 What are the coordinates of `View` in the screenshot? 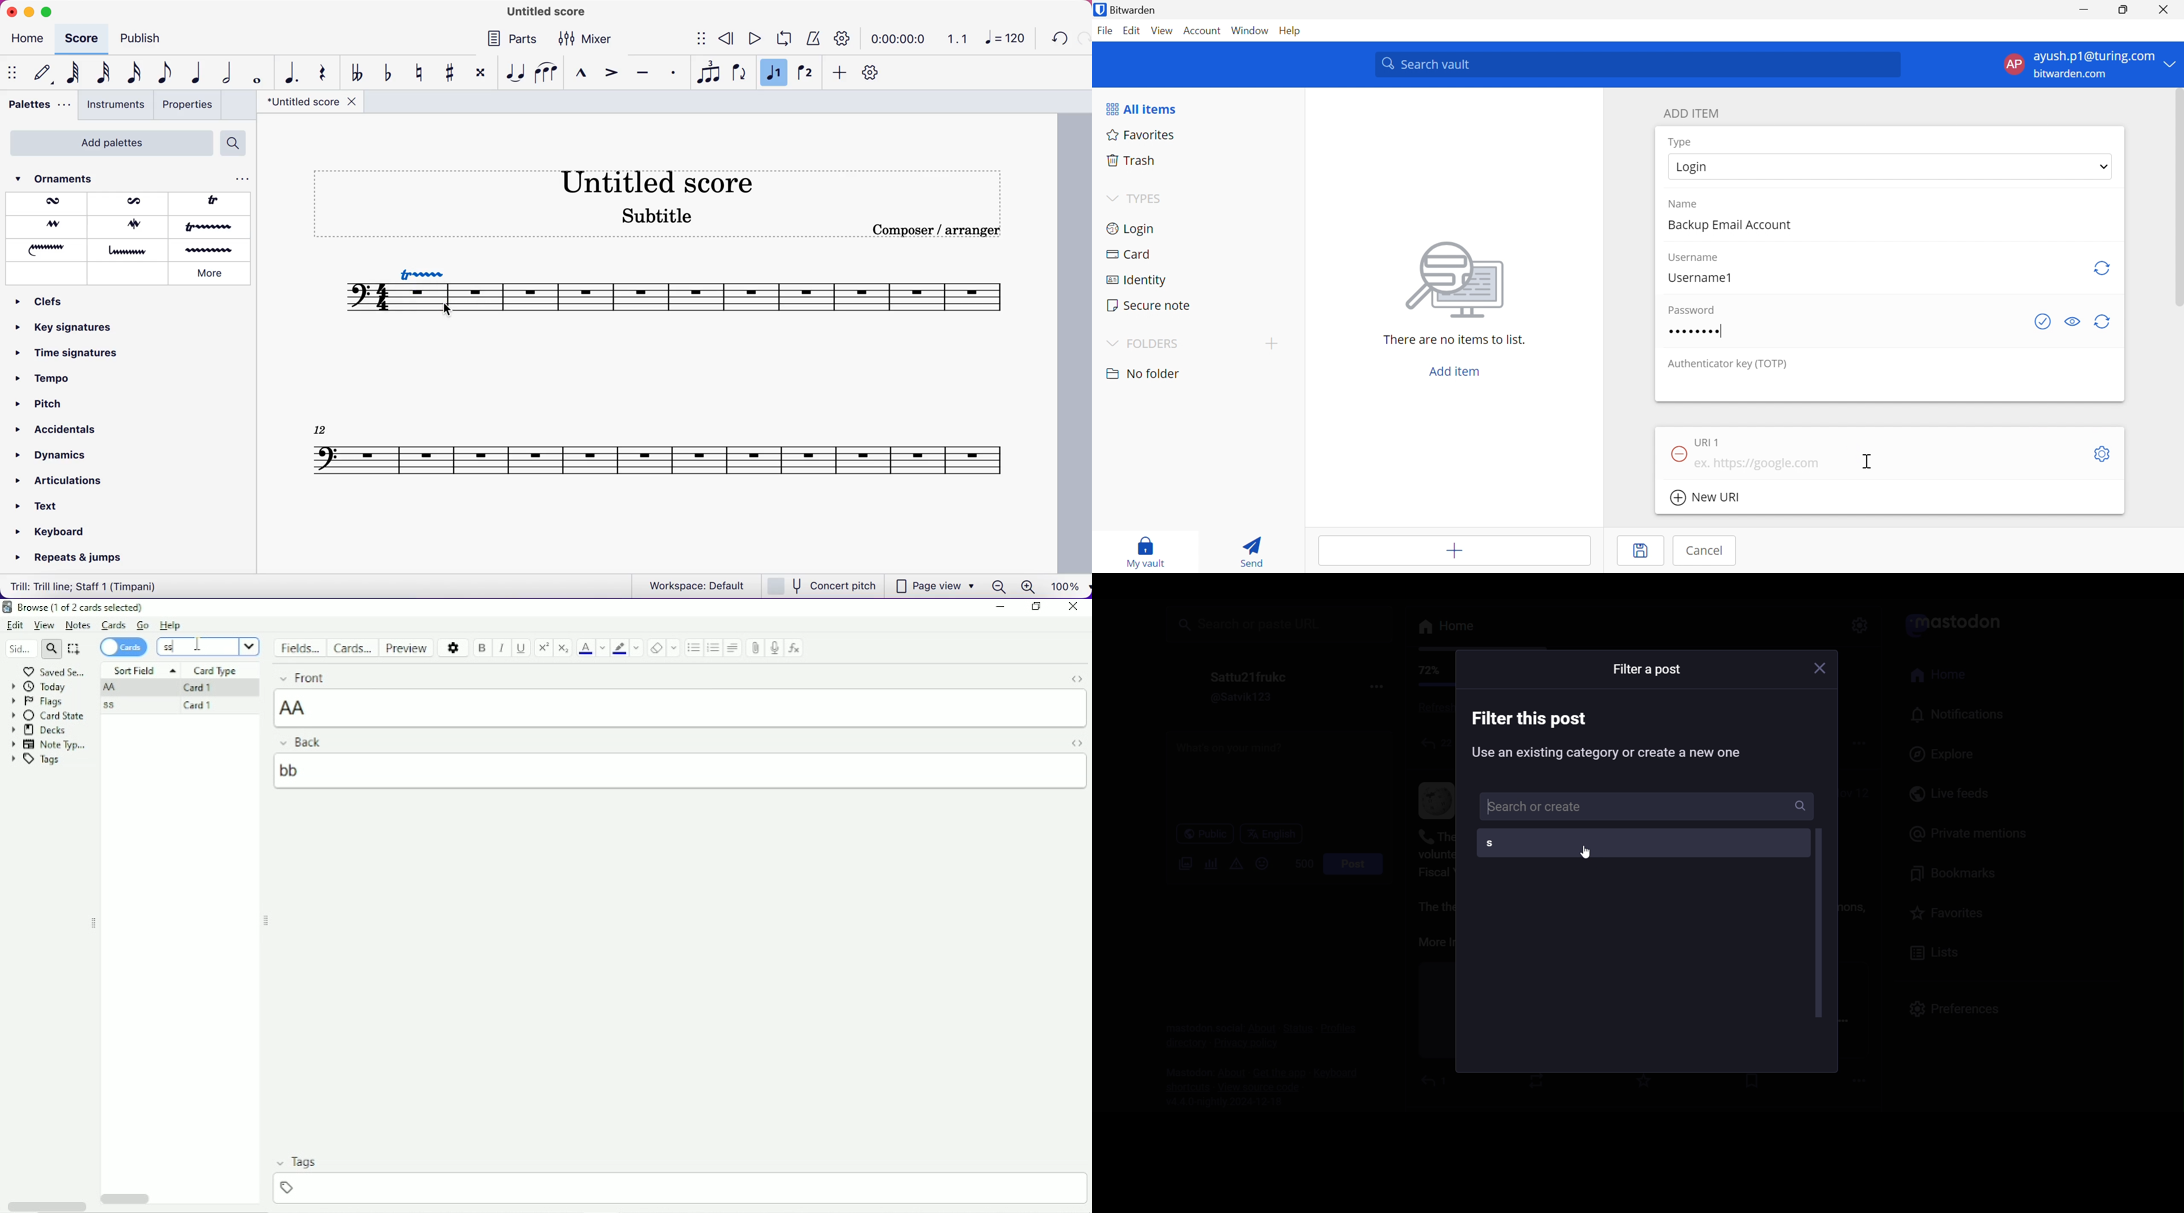 It's located at (46, 626).